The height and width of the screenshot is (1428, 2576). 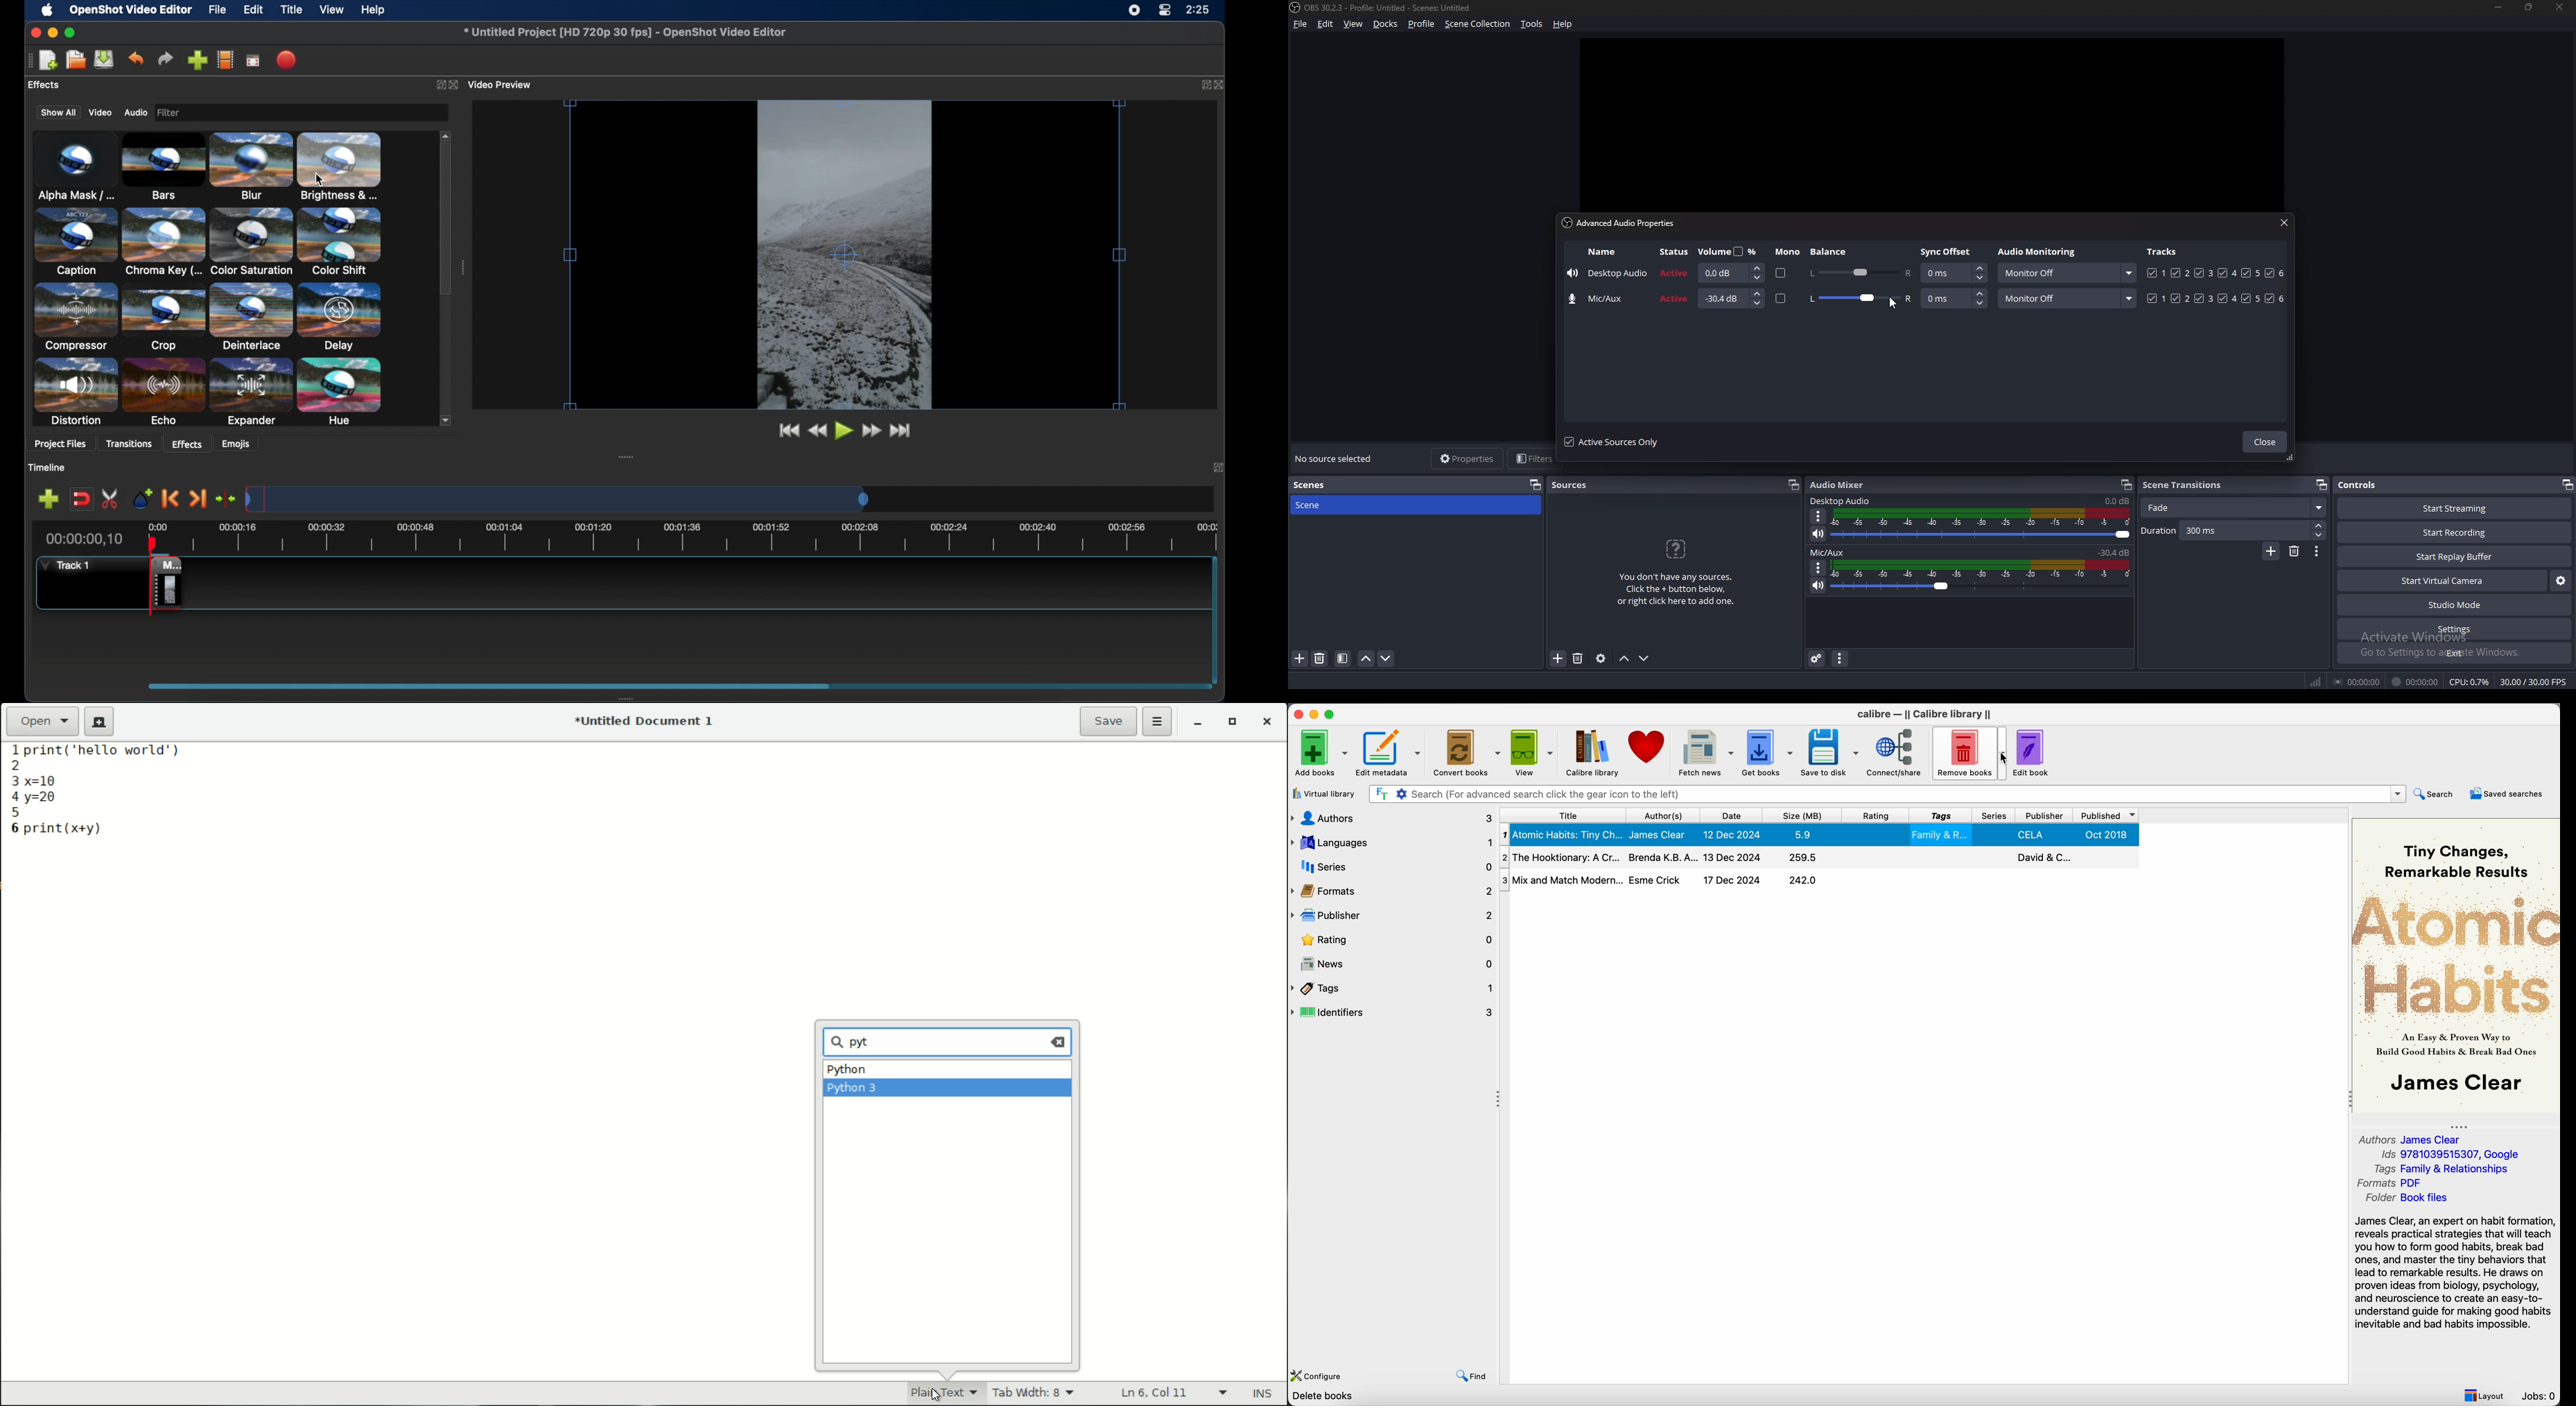 I want to click on move scene up, so click(x=1366, y=660).